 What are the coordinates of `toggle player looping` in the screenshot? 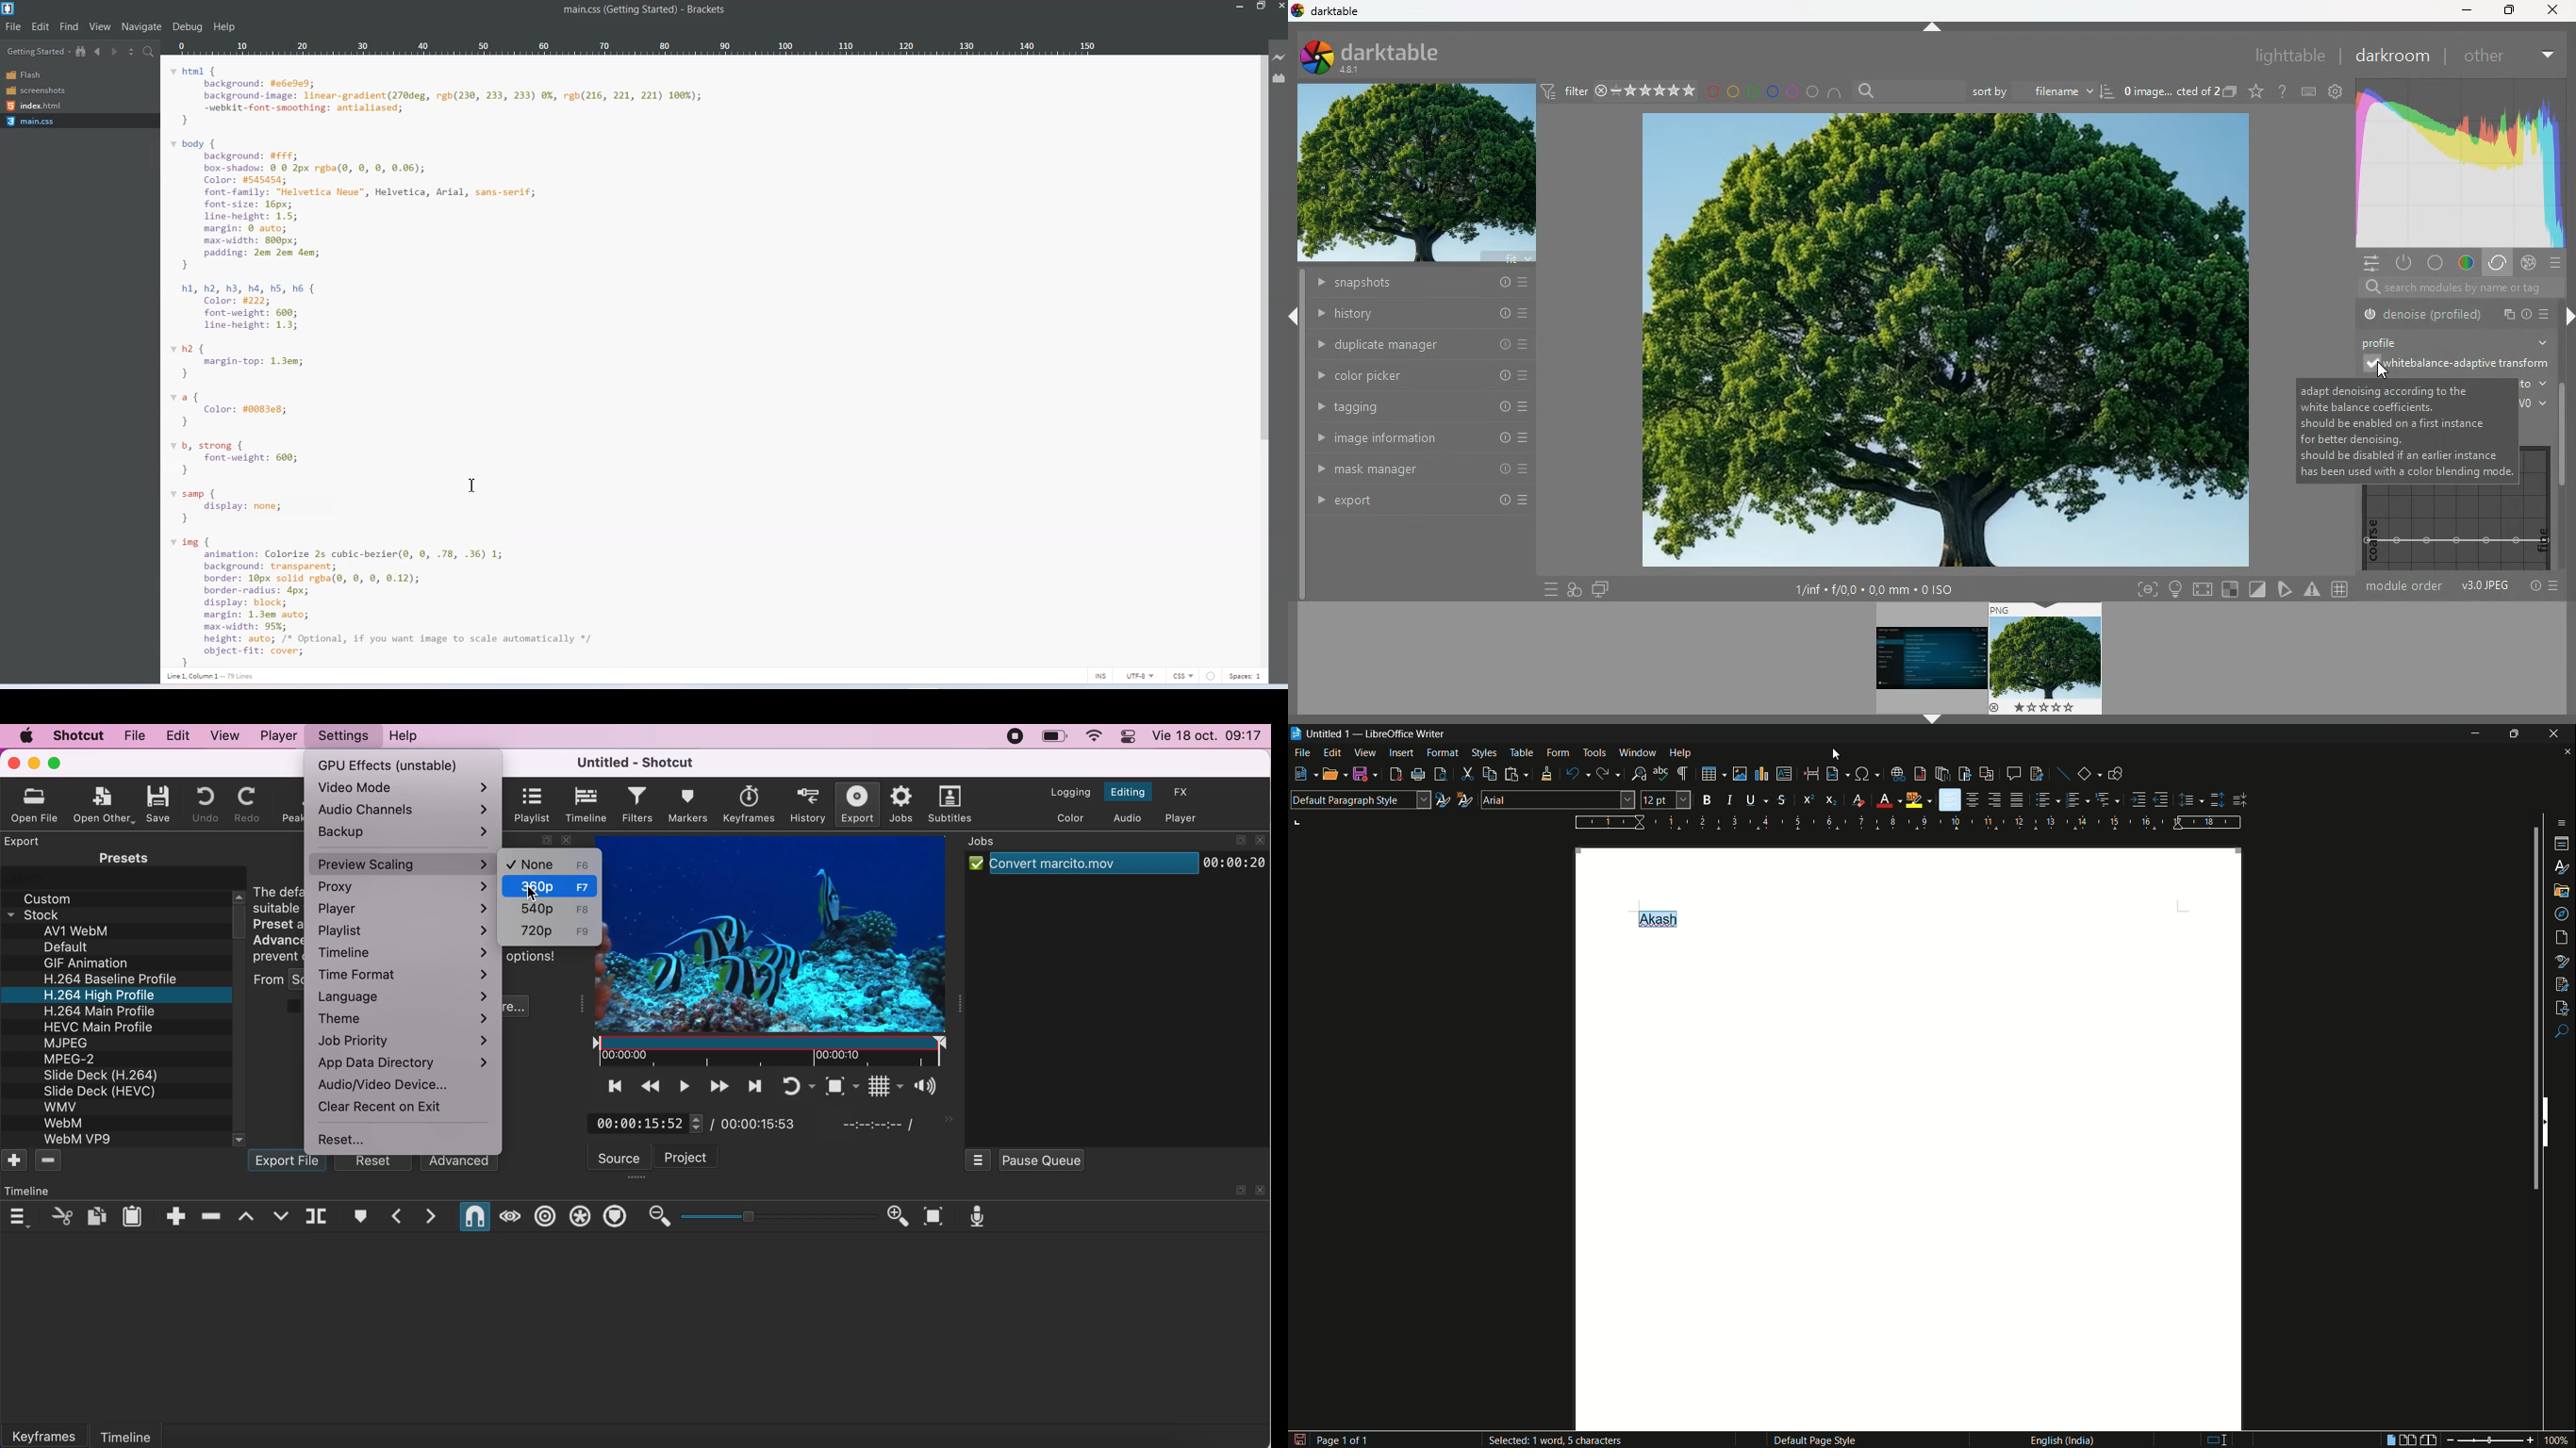 It's located at (787, 1086).